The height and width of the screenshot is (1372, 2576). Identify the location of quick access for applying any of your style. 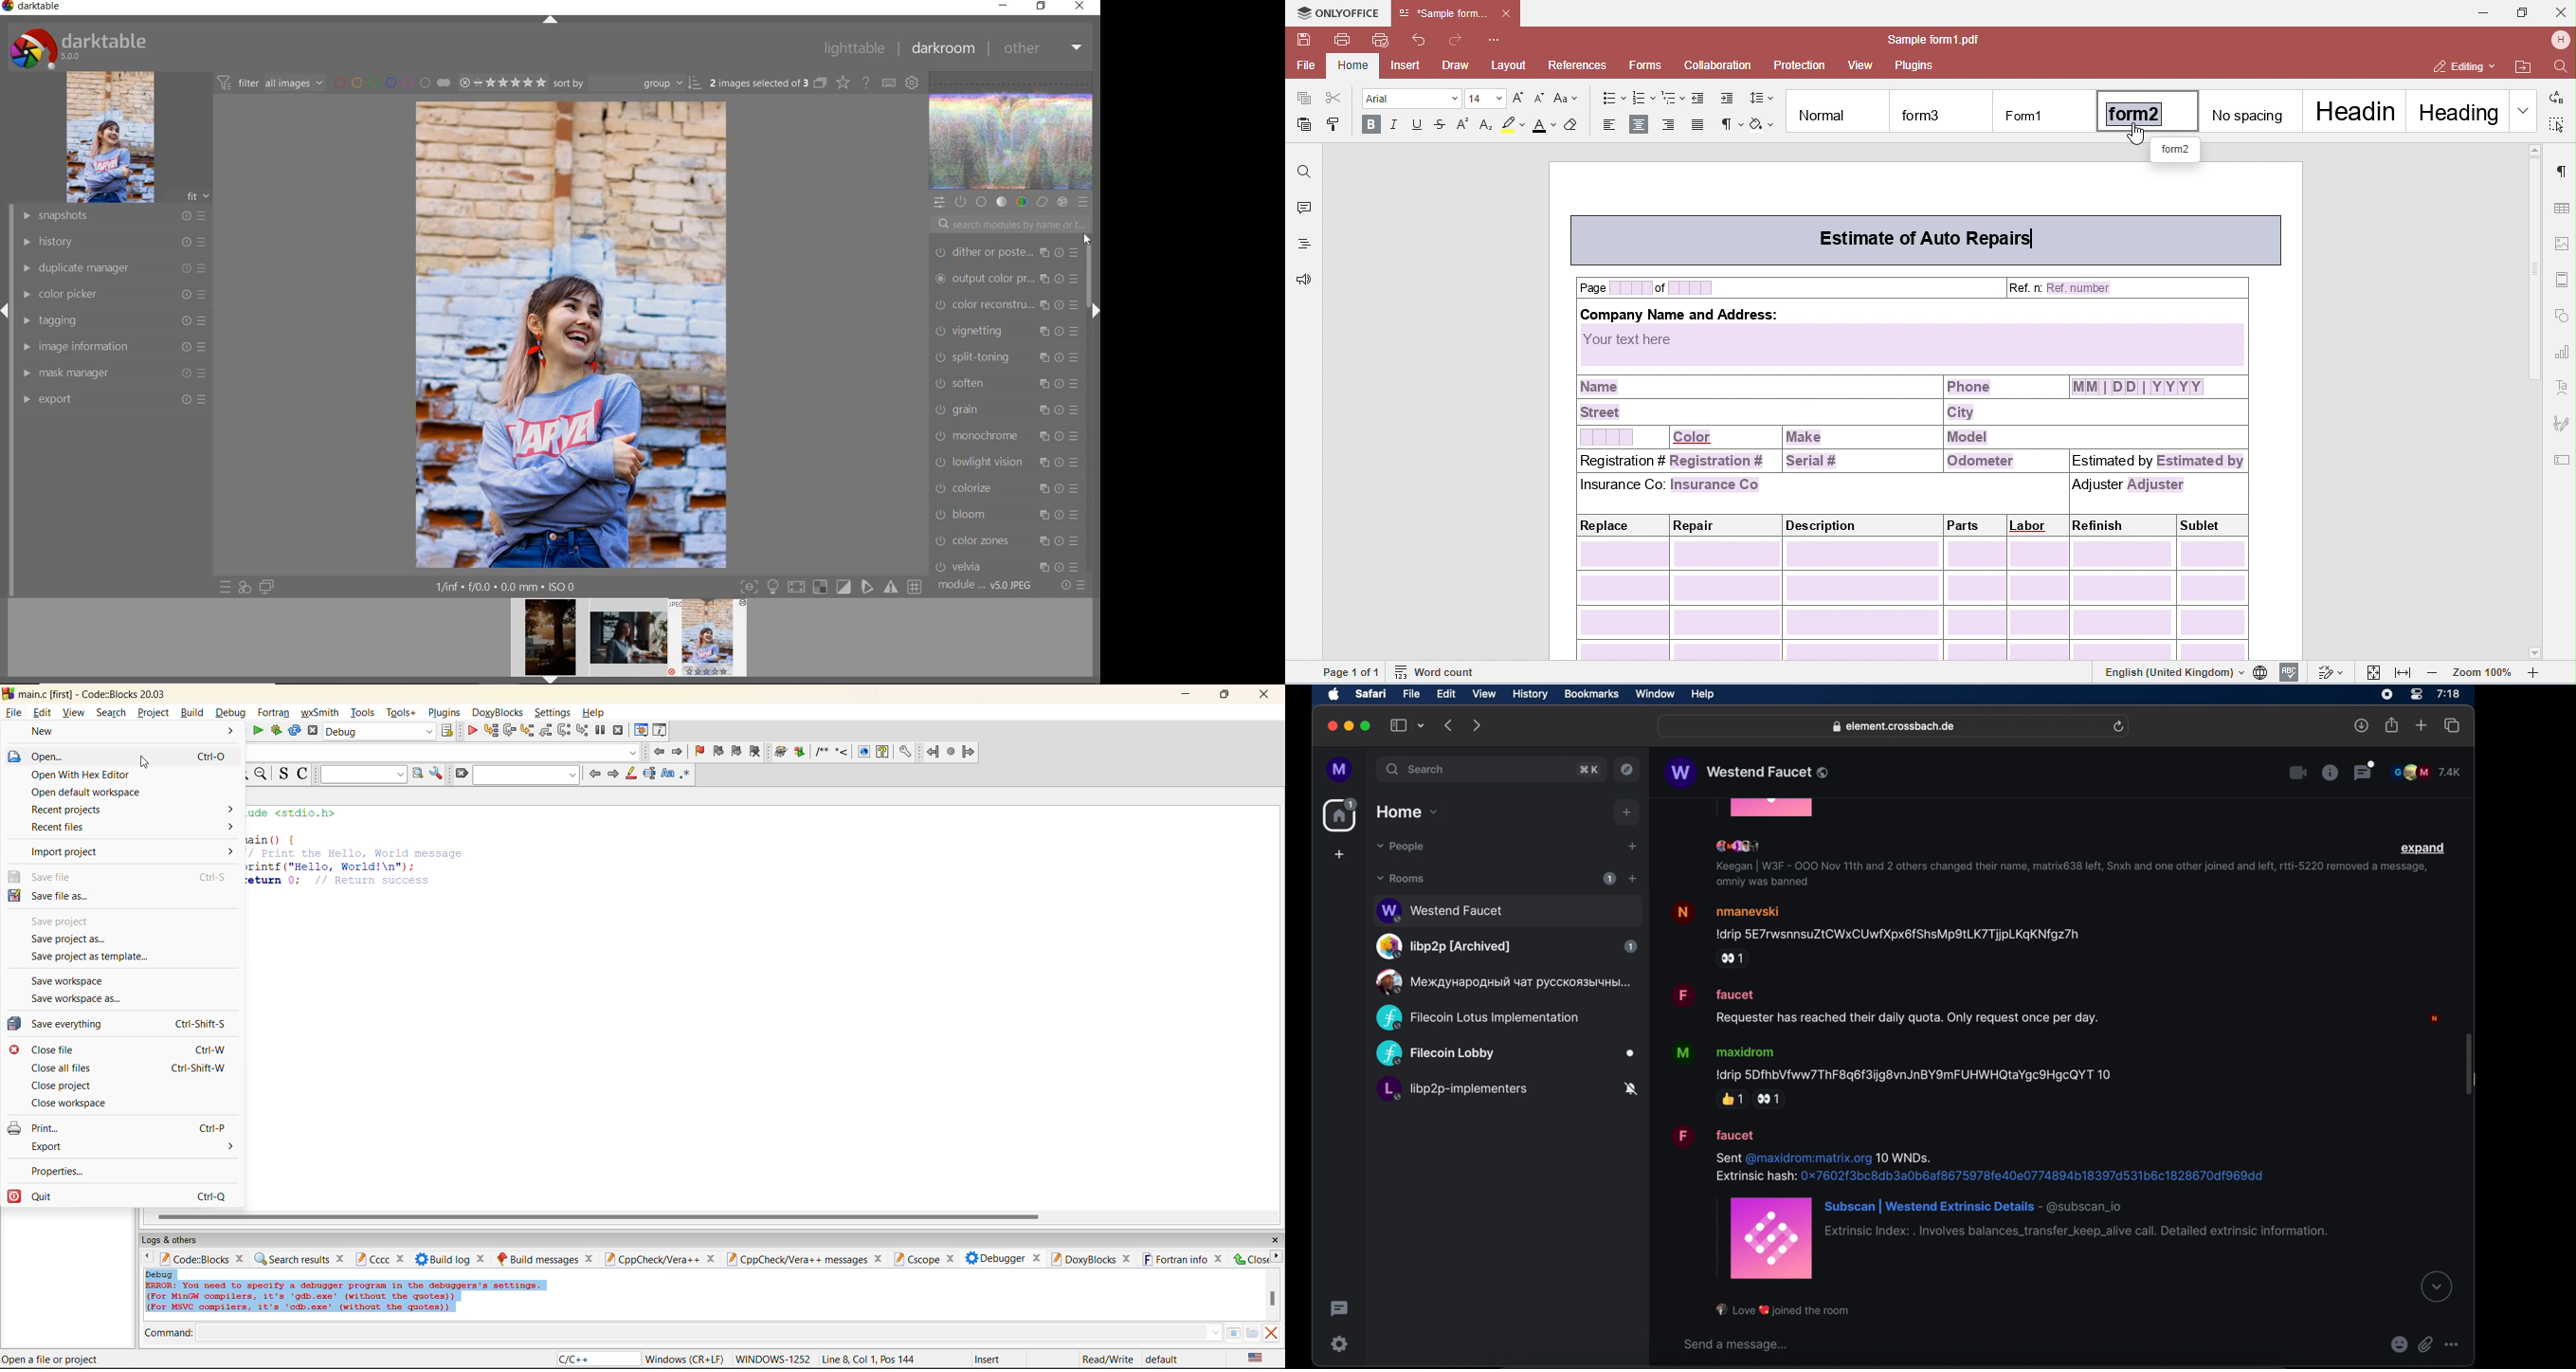
(244, 587).